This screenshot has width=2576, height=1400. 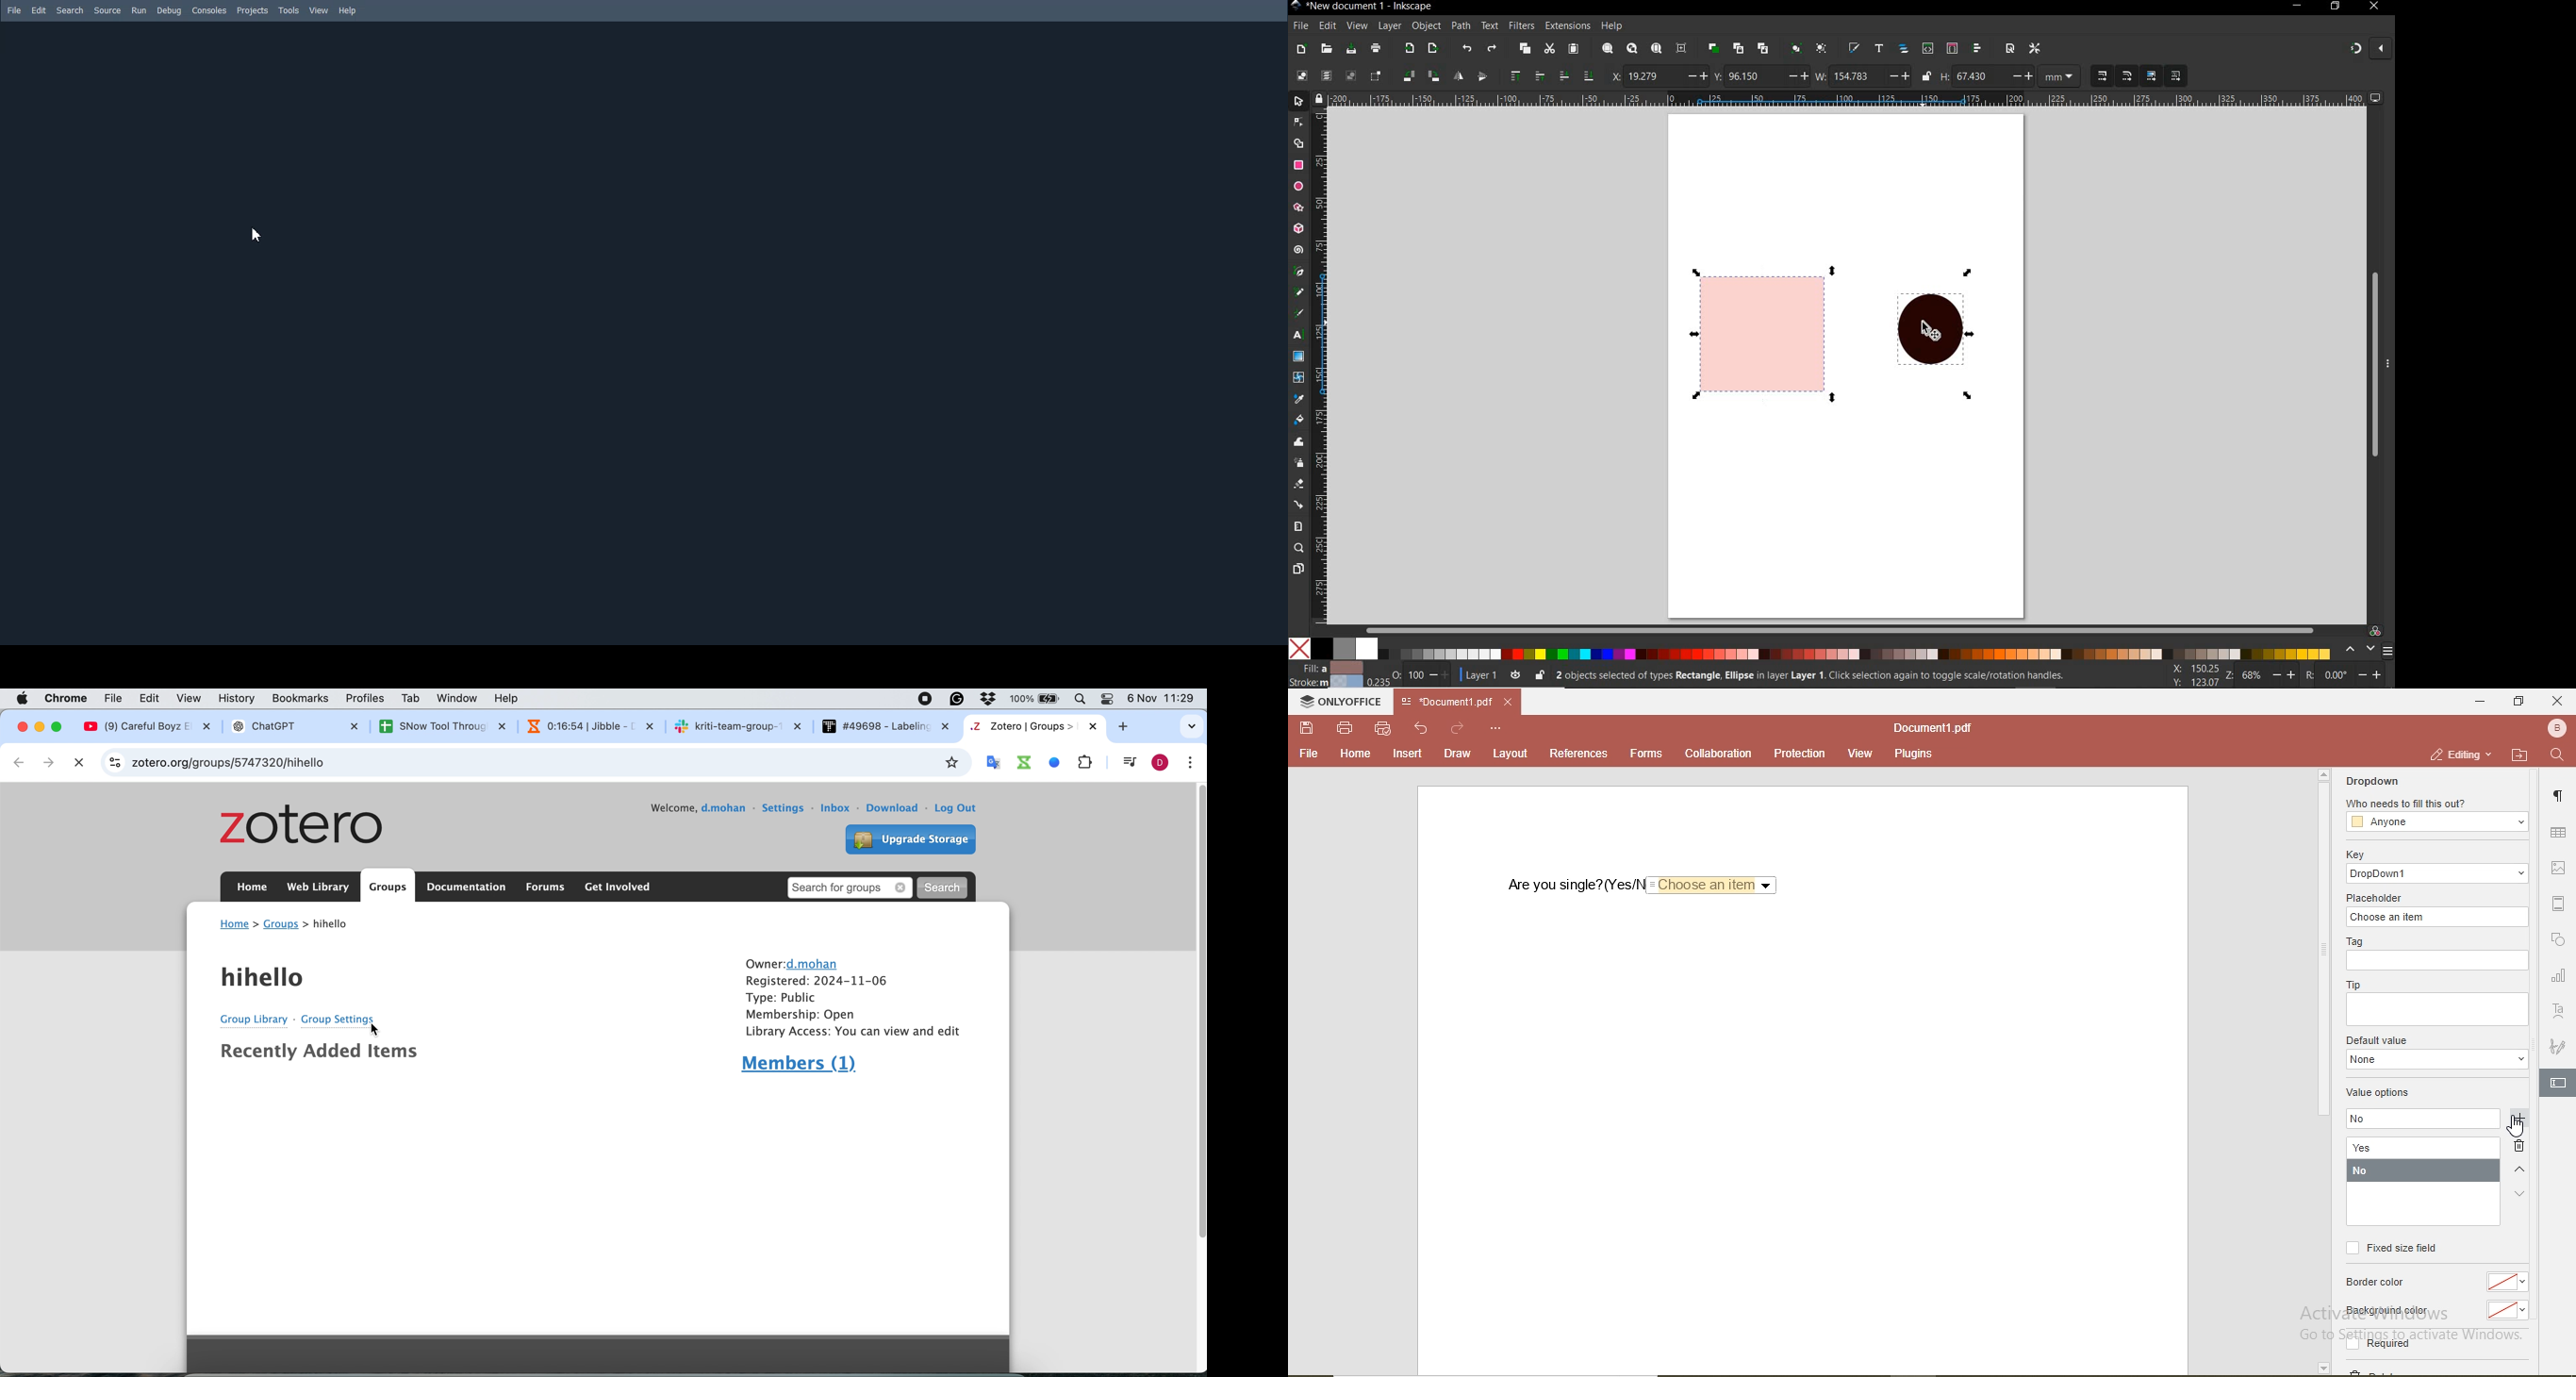 I want to click on when scaling rectangles, so click(x=2127, y=76).